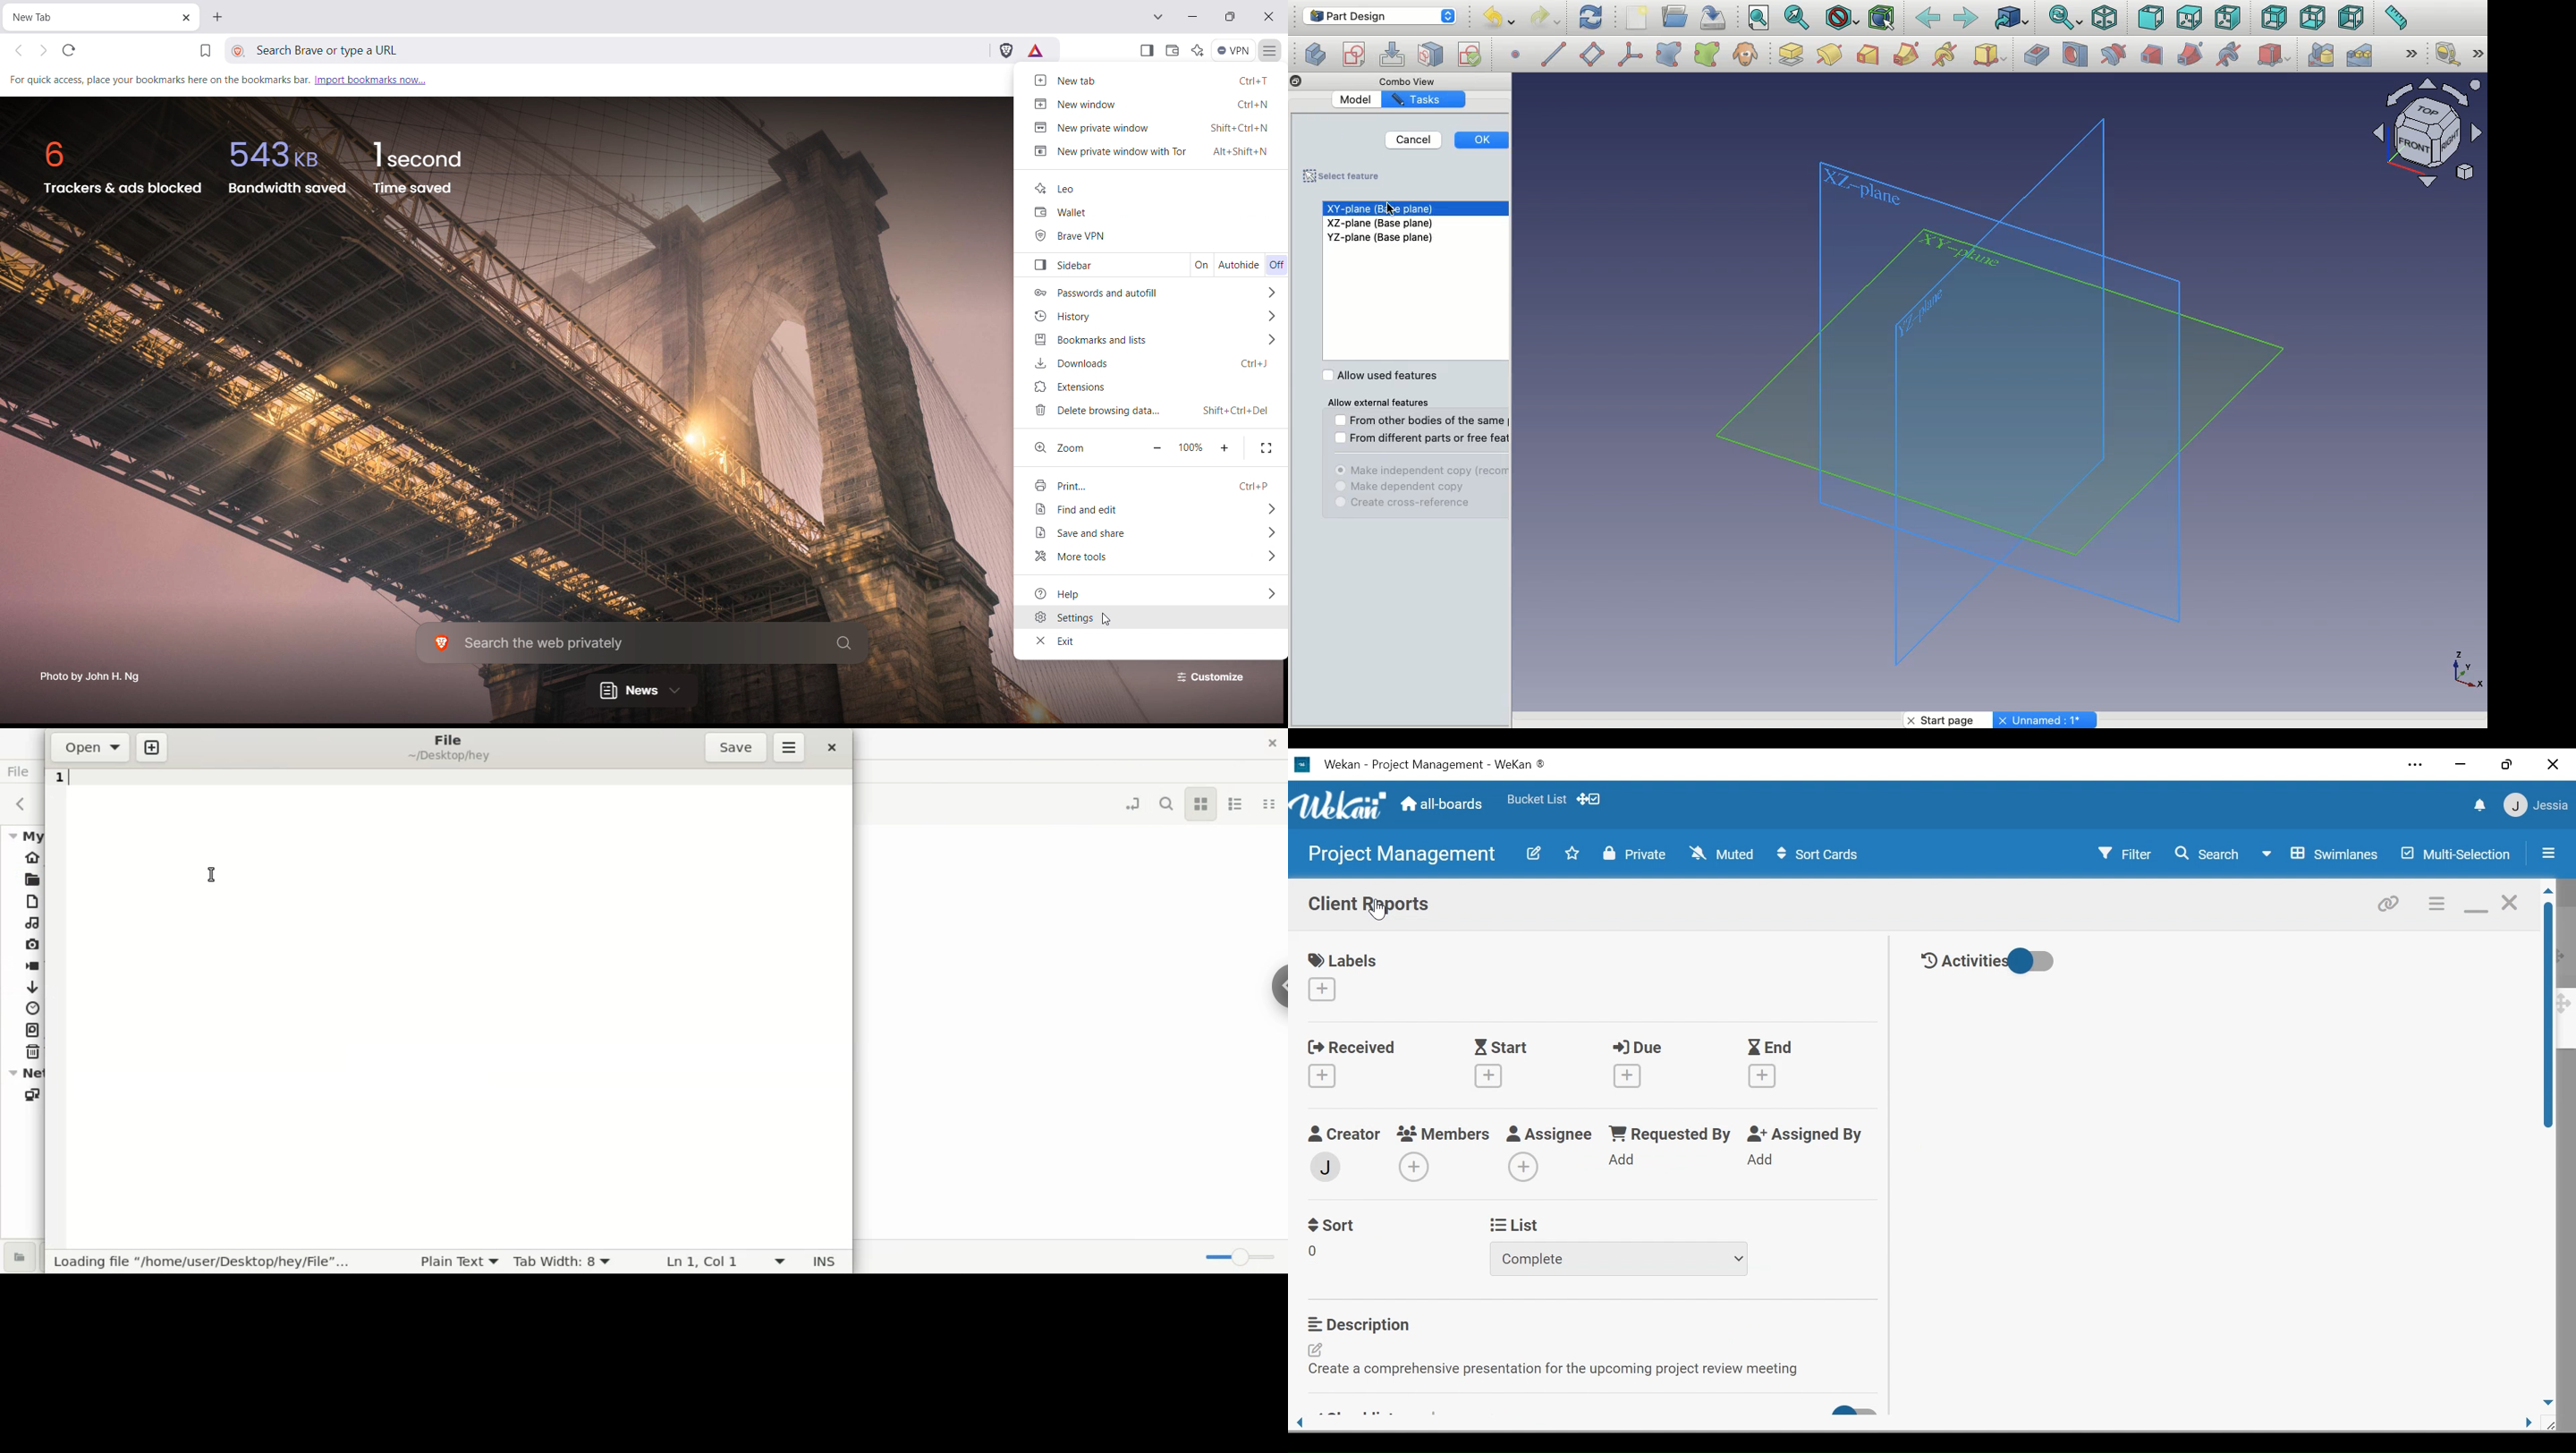 The image size is (2576, 1456). Describe the element at coordinates (1966, 17) in the screenshot. I see `Forward` at that location.